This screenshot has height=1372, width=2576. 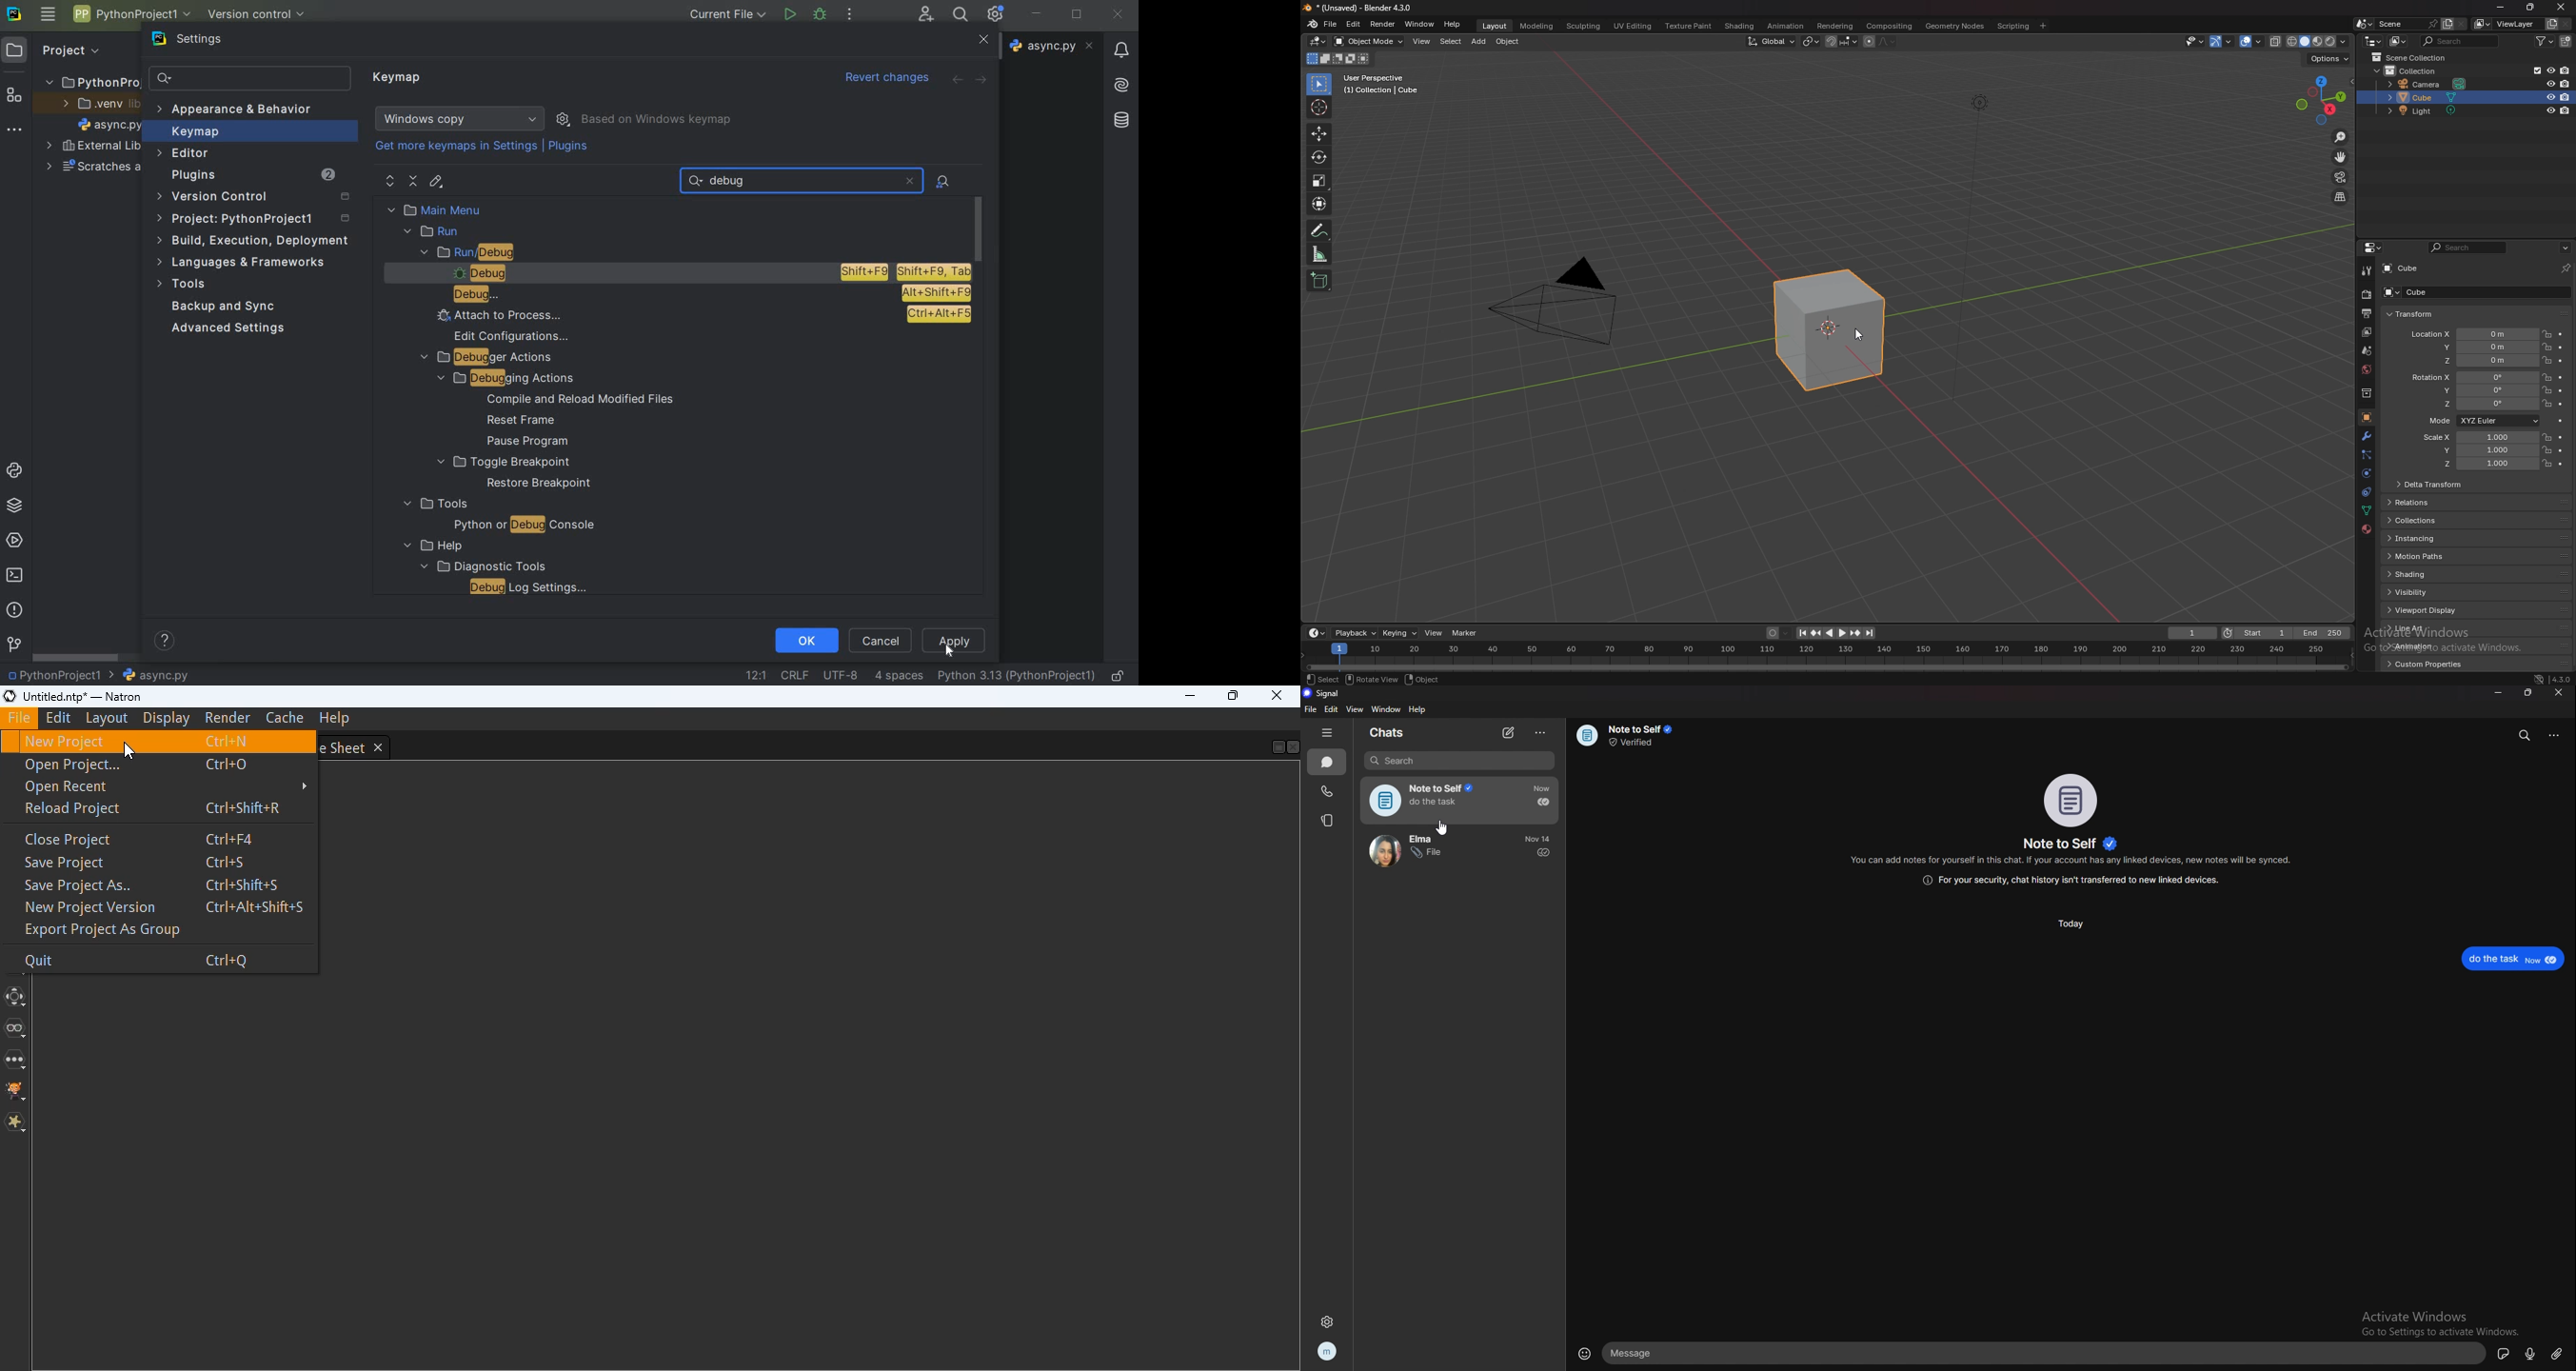 I want to click on file, so click(x=1310, y=709).